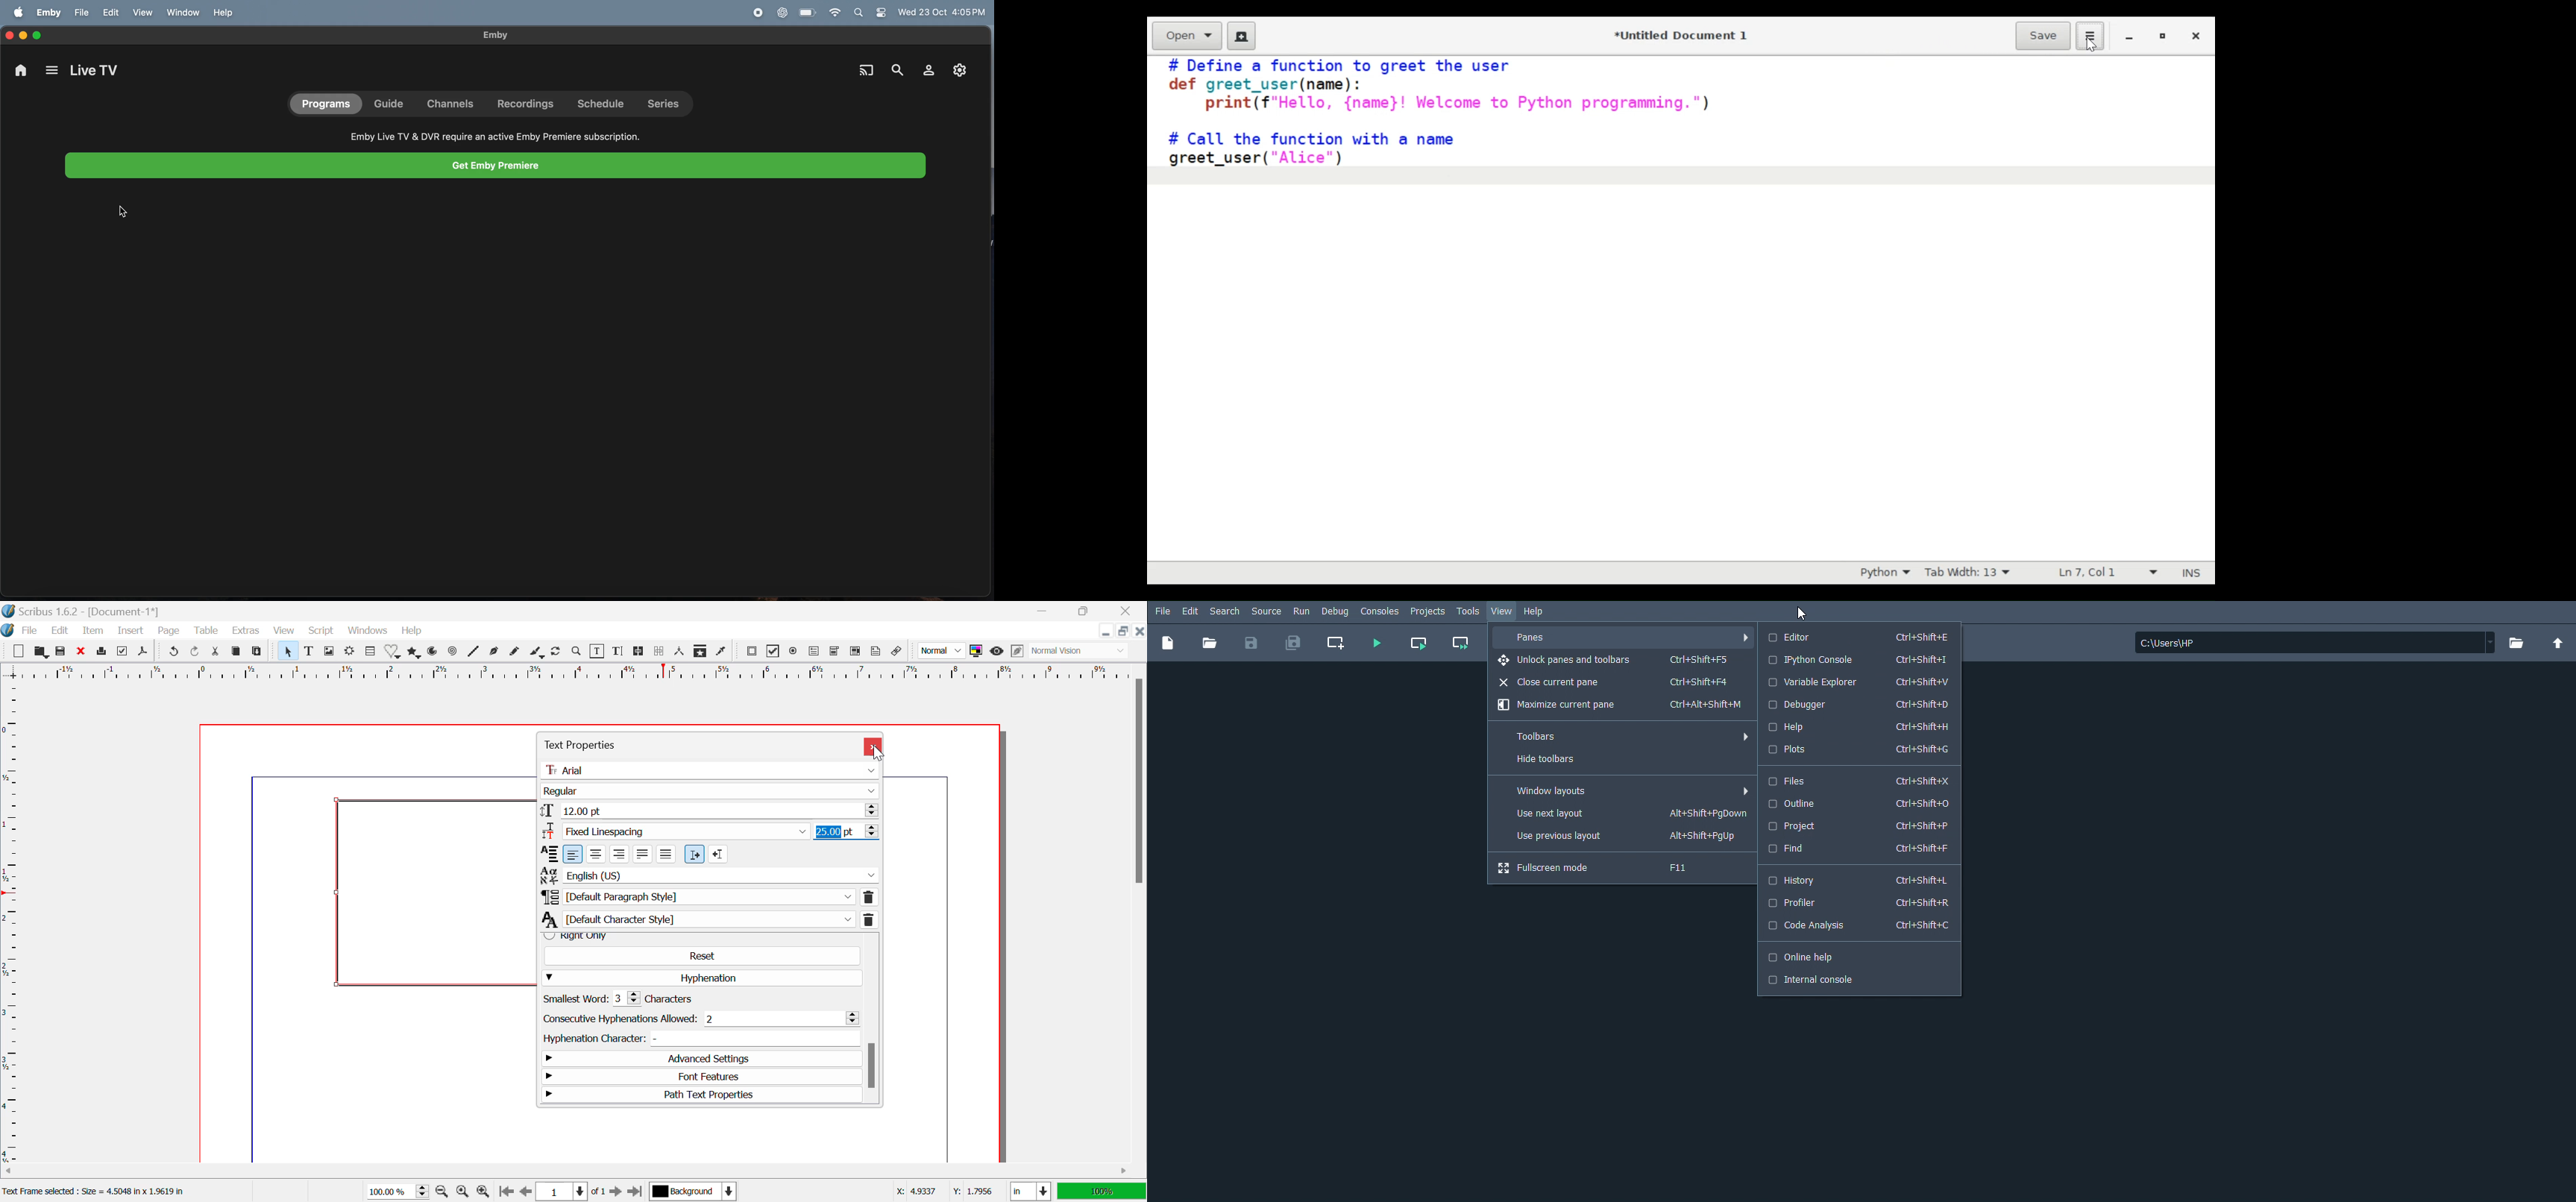  What do you see at coordinates (1627, 638) in the screenshot?
I see `Panes` at bounding box center [1627, 638].